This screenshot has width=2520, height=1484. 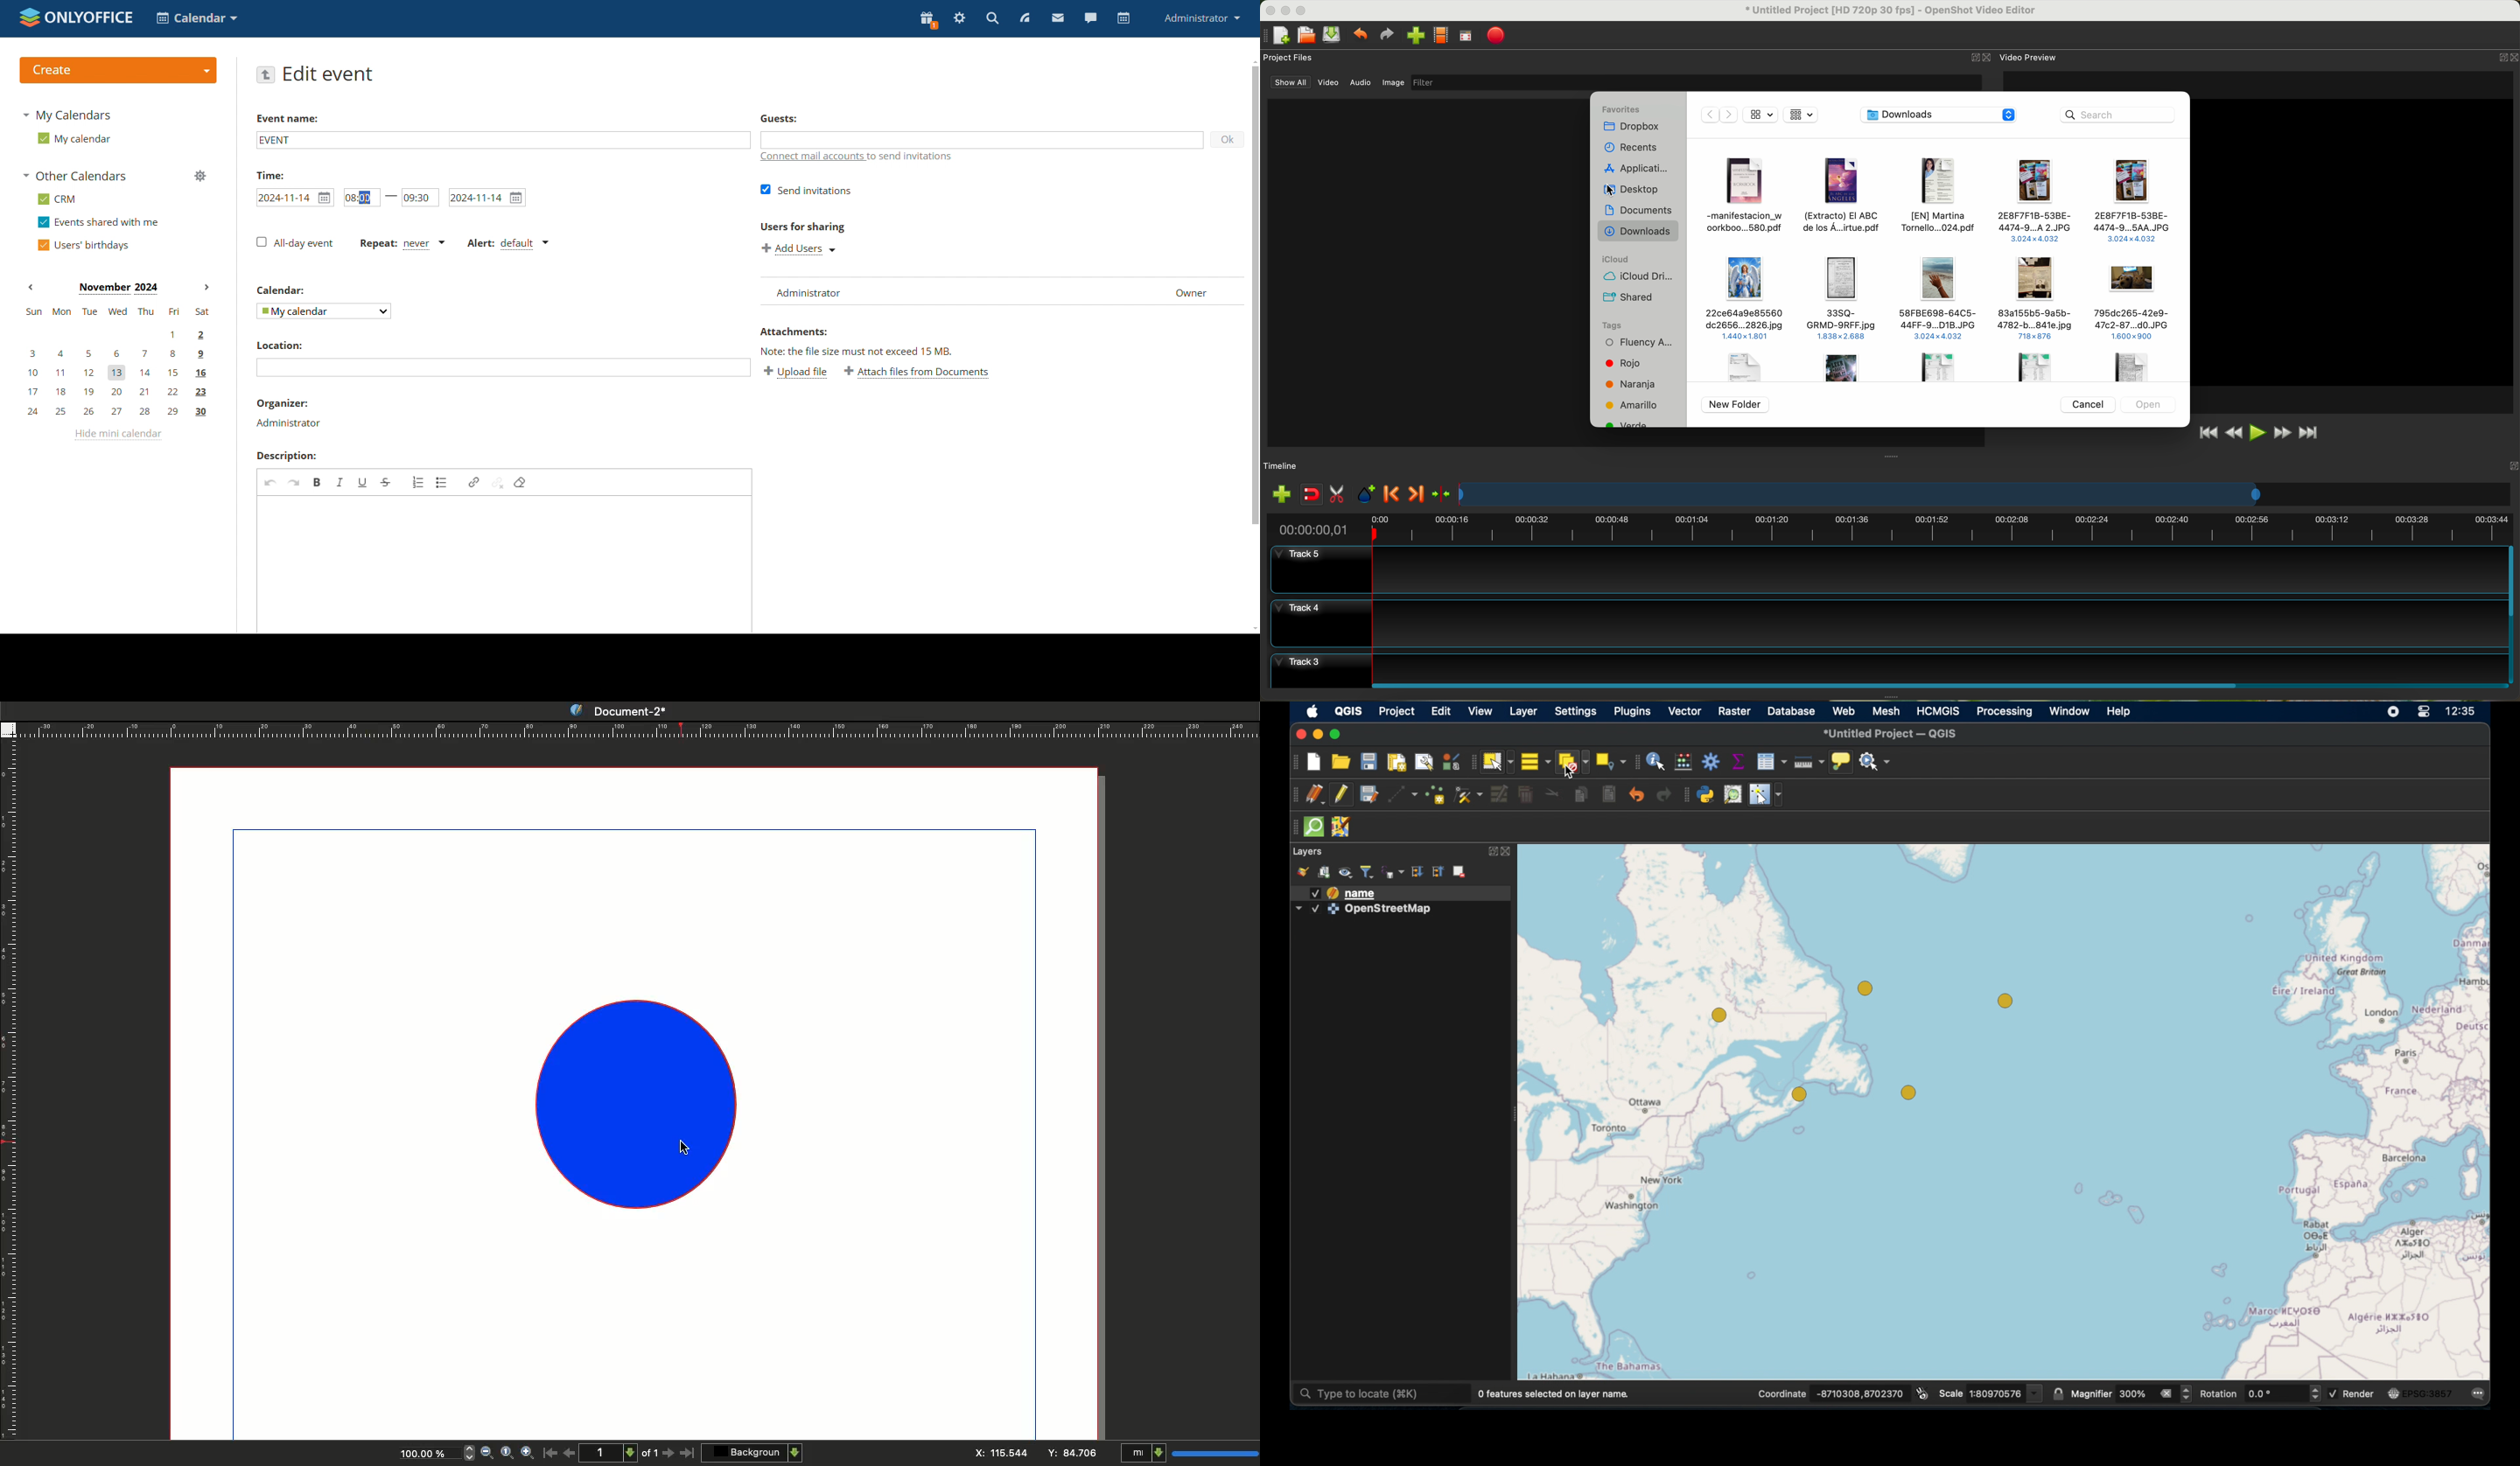 What do you see at coordinates (2005, 712) in the screenshot?
I see `processing` at bounding box center [2005, 712].